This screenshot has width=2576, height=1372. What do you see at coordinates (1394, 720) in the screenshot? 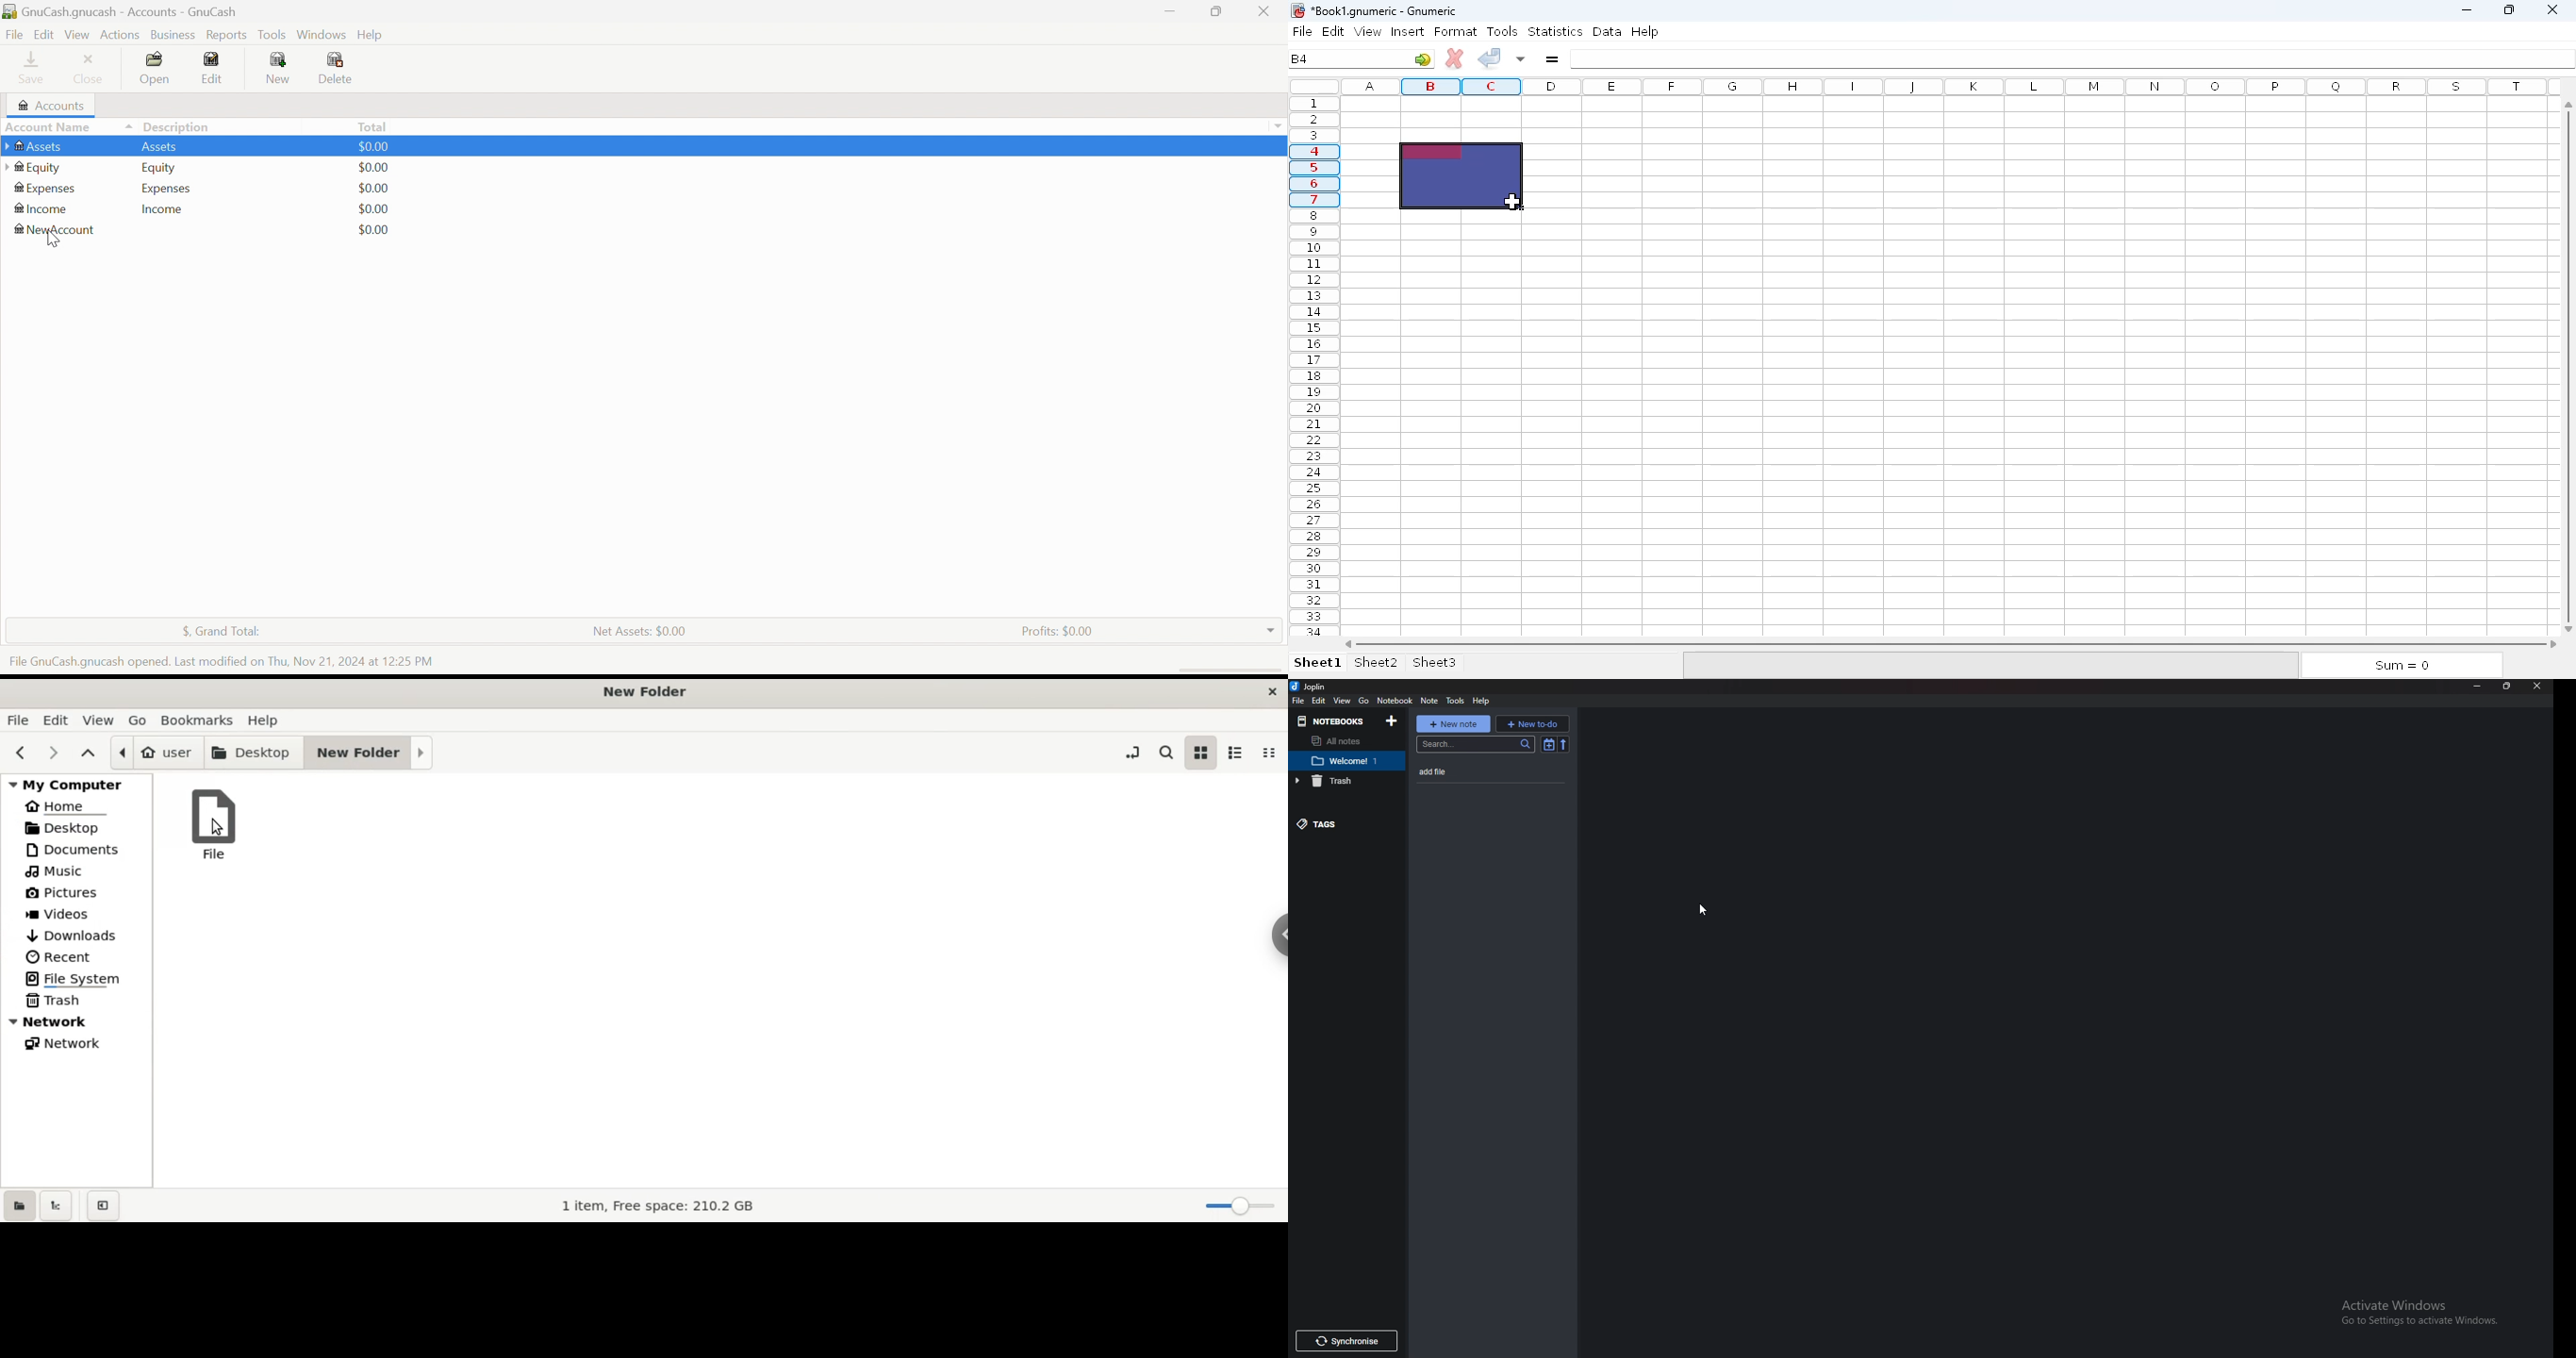
I see `Add notebooks` at bounding box center [1394, 720].